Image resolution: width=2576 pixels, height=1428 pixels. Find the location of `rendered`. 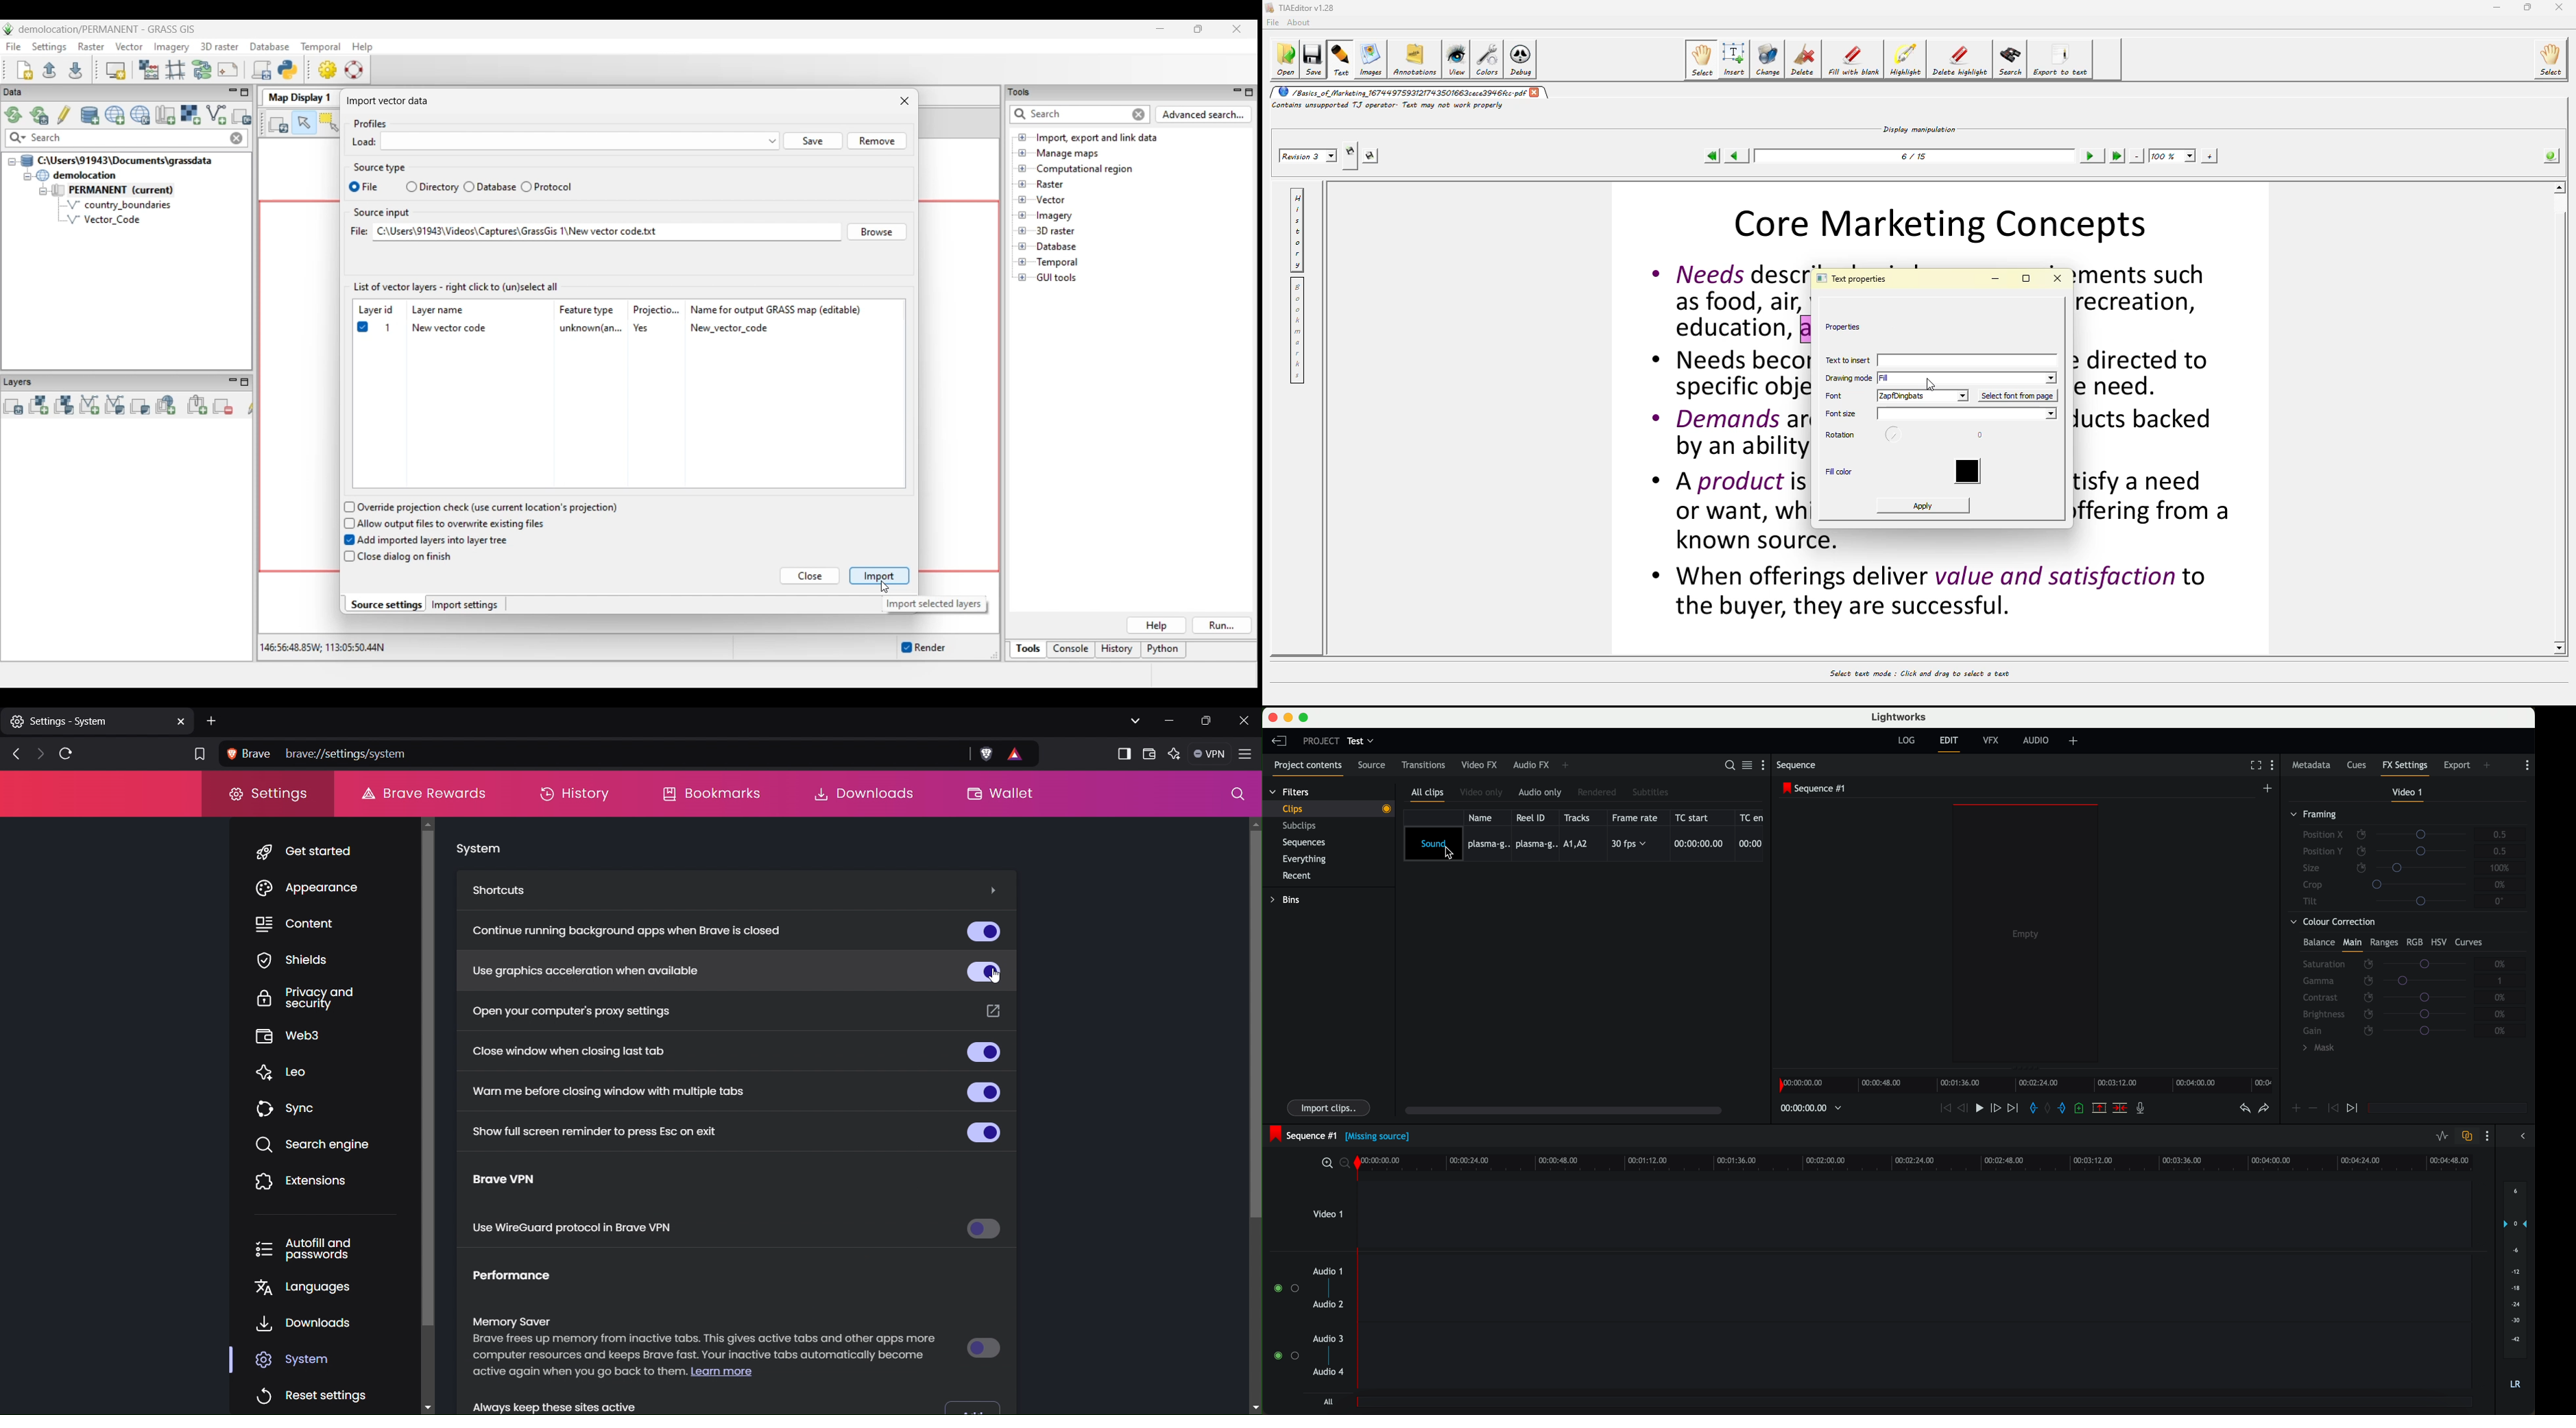

rendered is located at coordinates (1599, 792).